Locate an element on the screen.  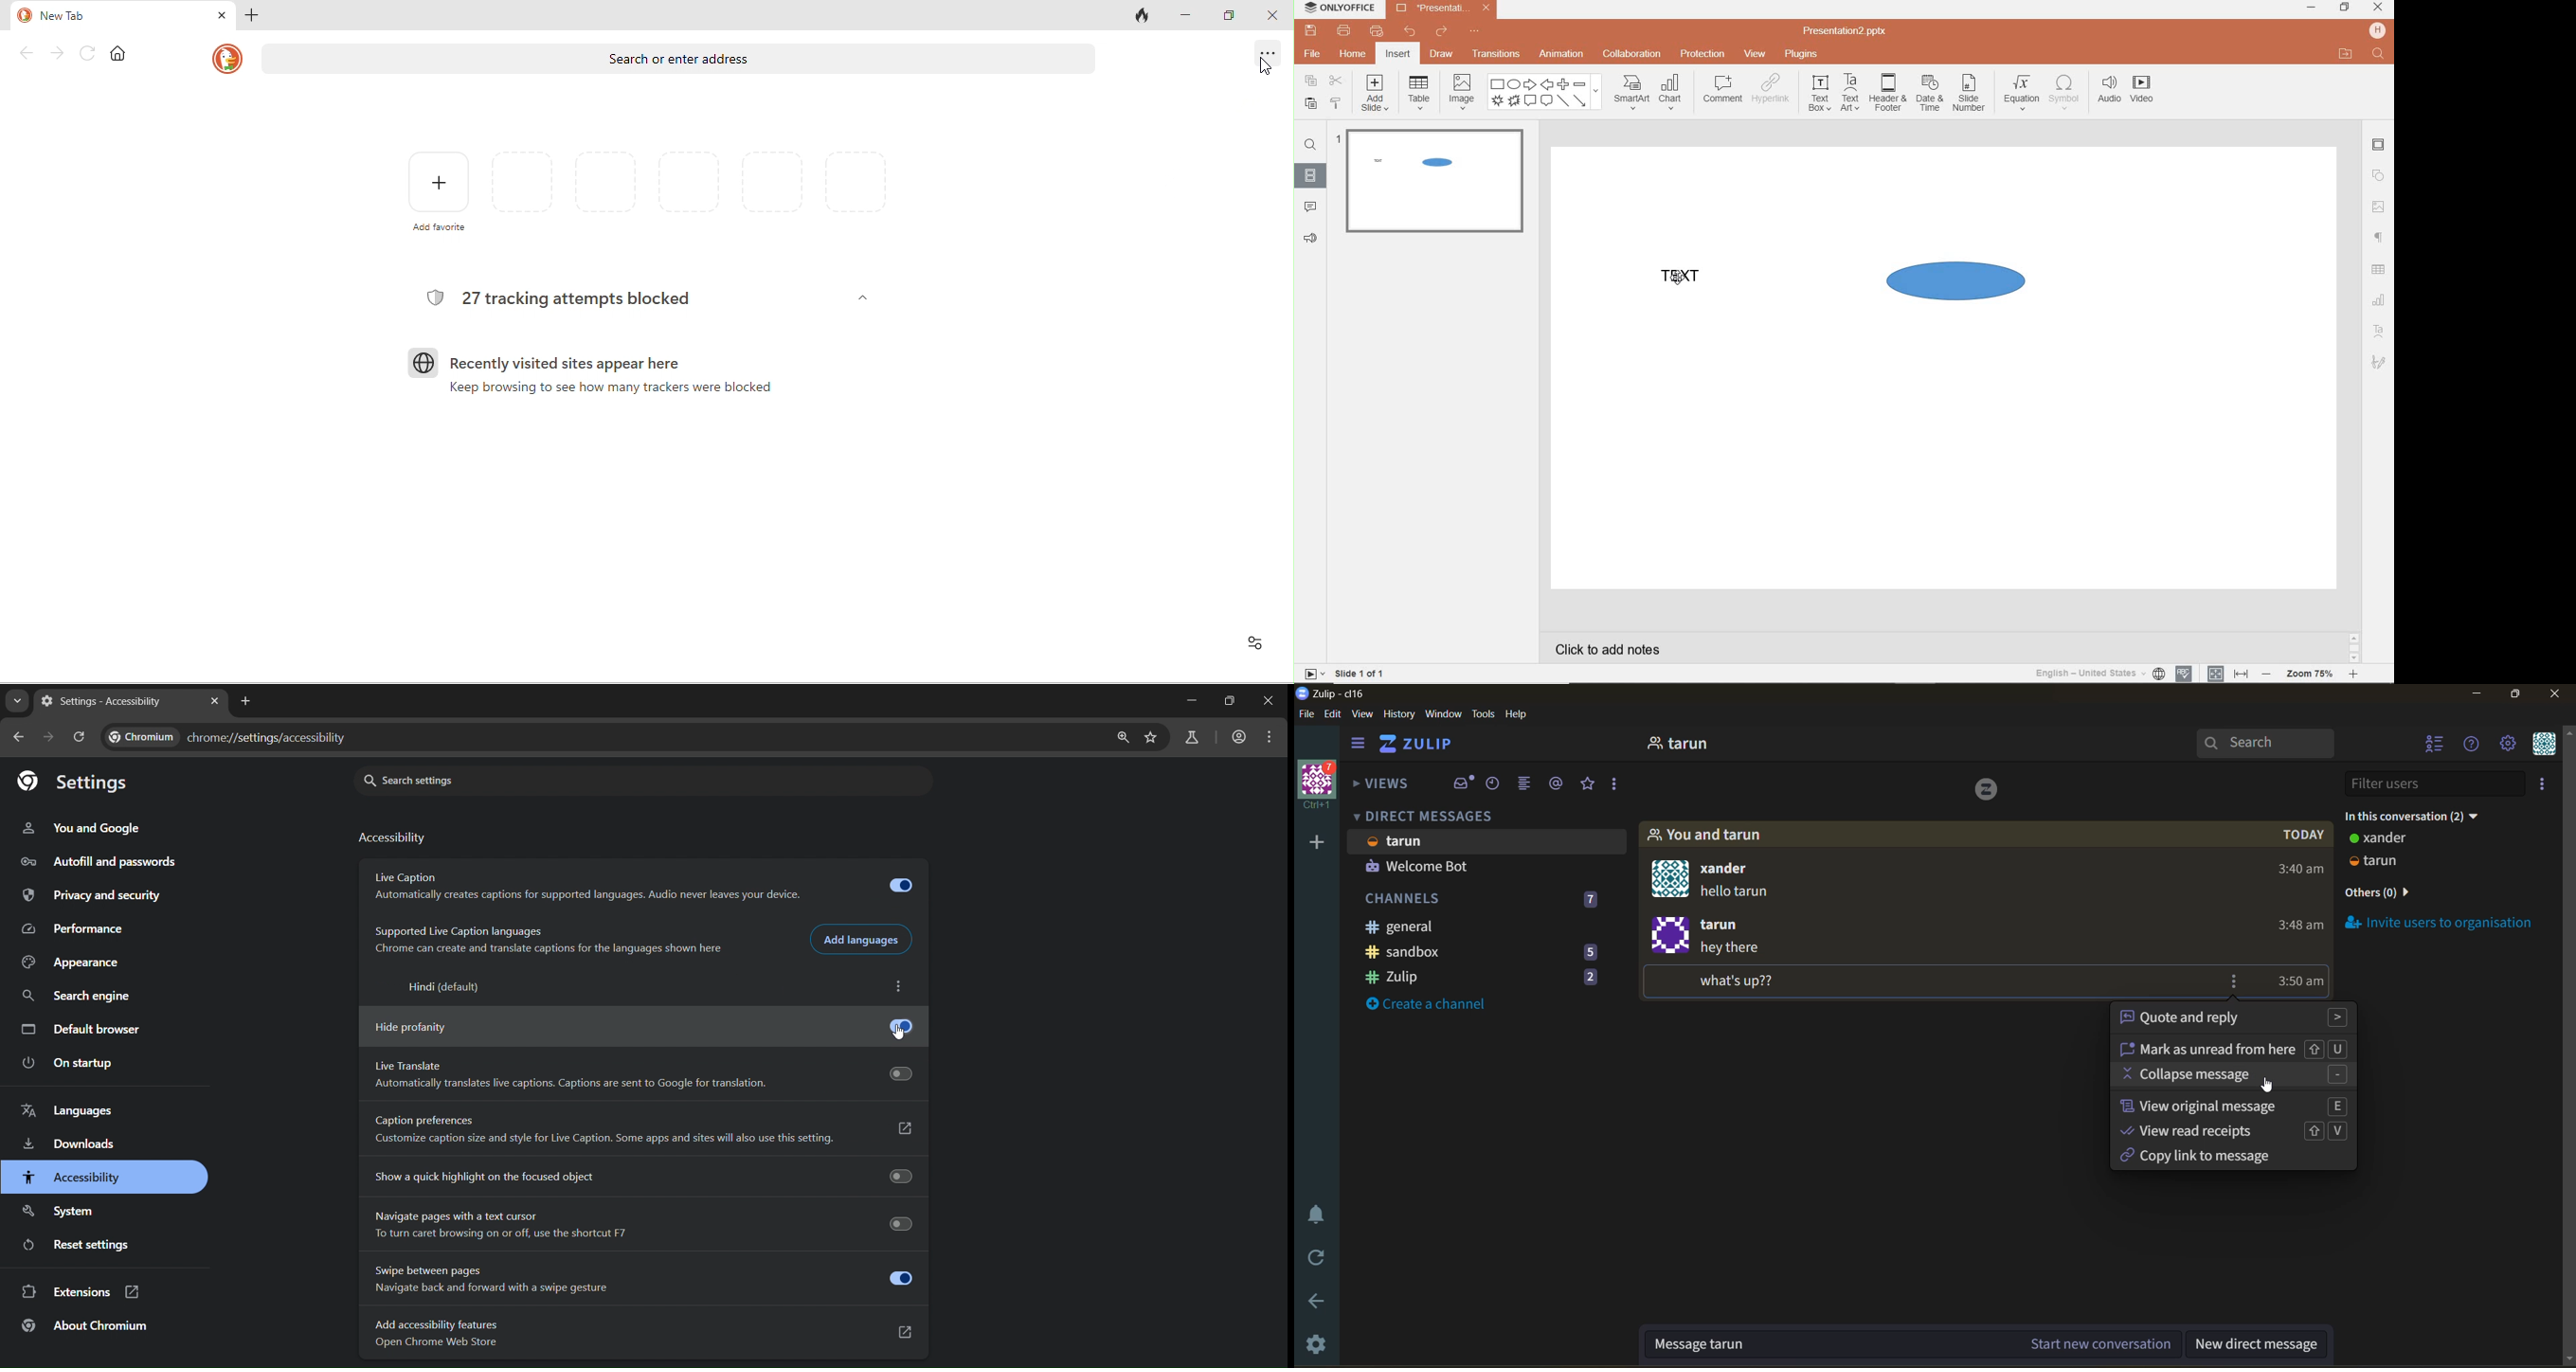
settings is located at coordinates (78, 783).